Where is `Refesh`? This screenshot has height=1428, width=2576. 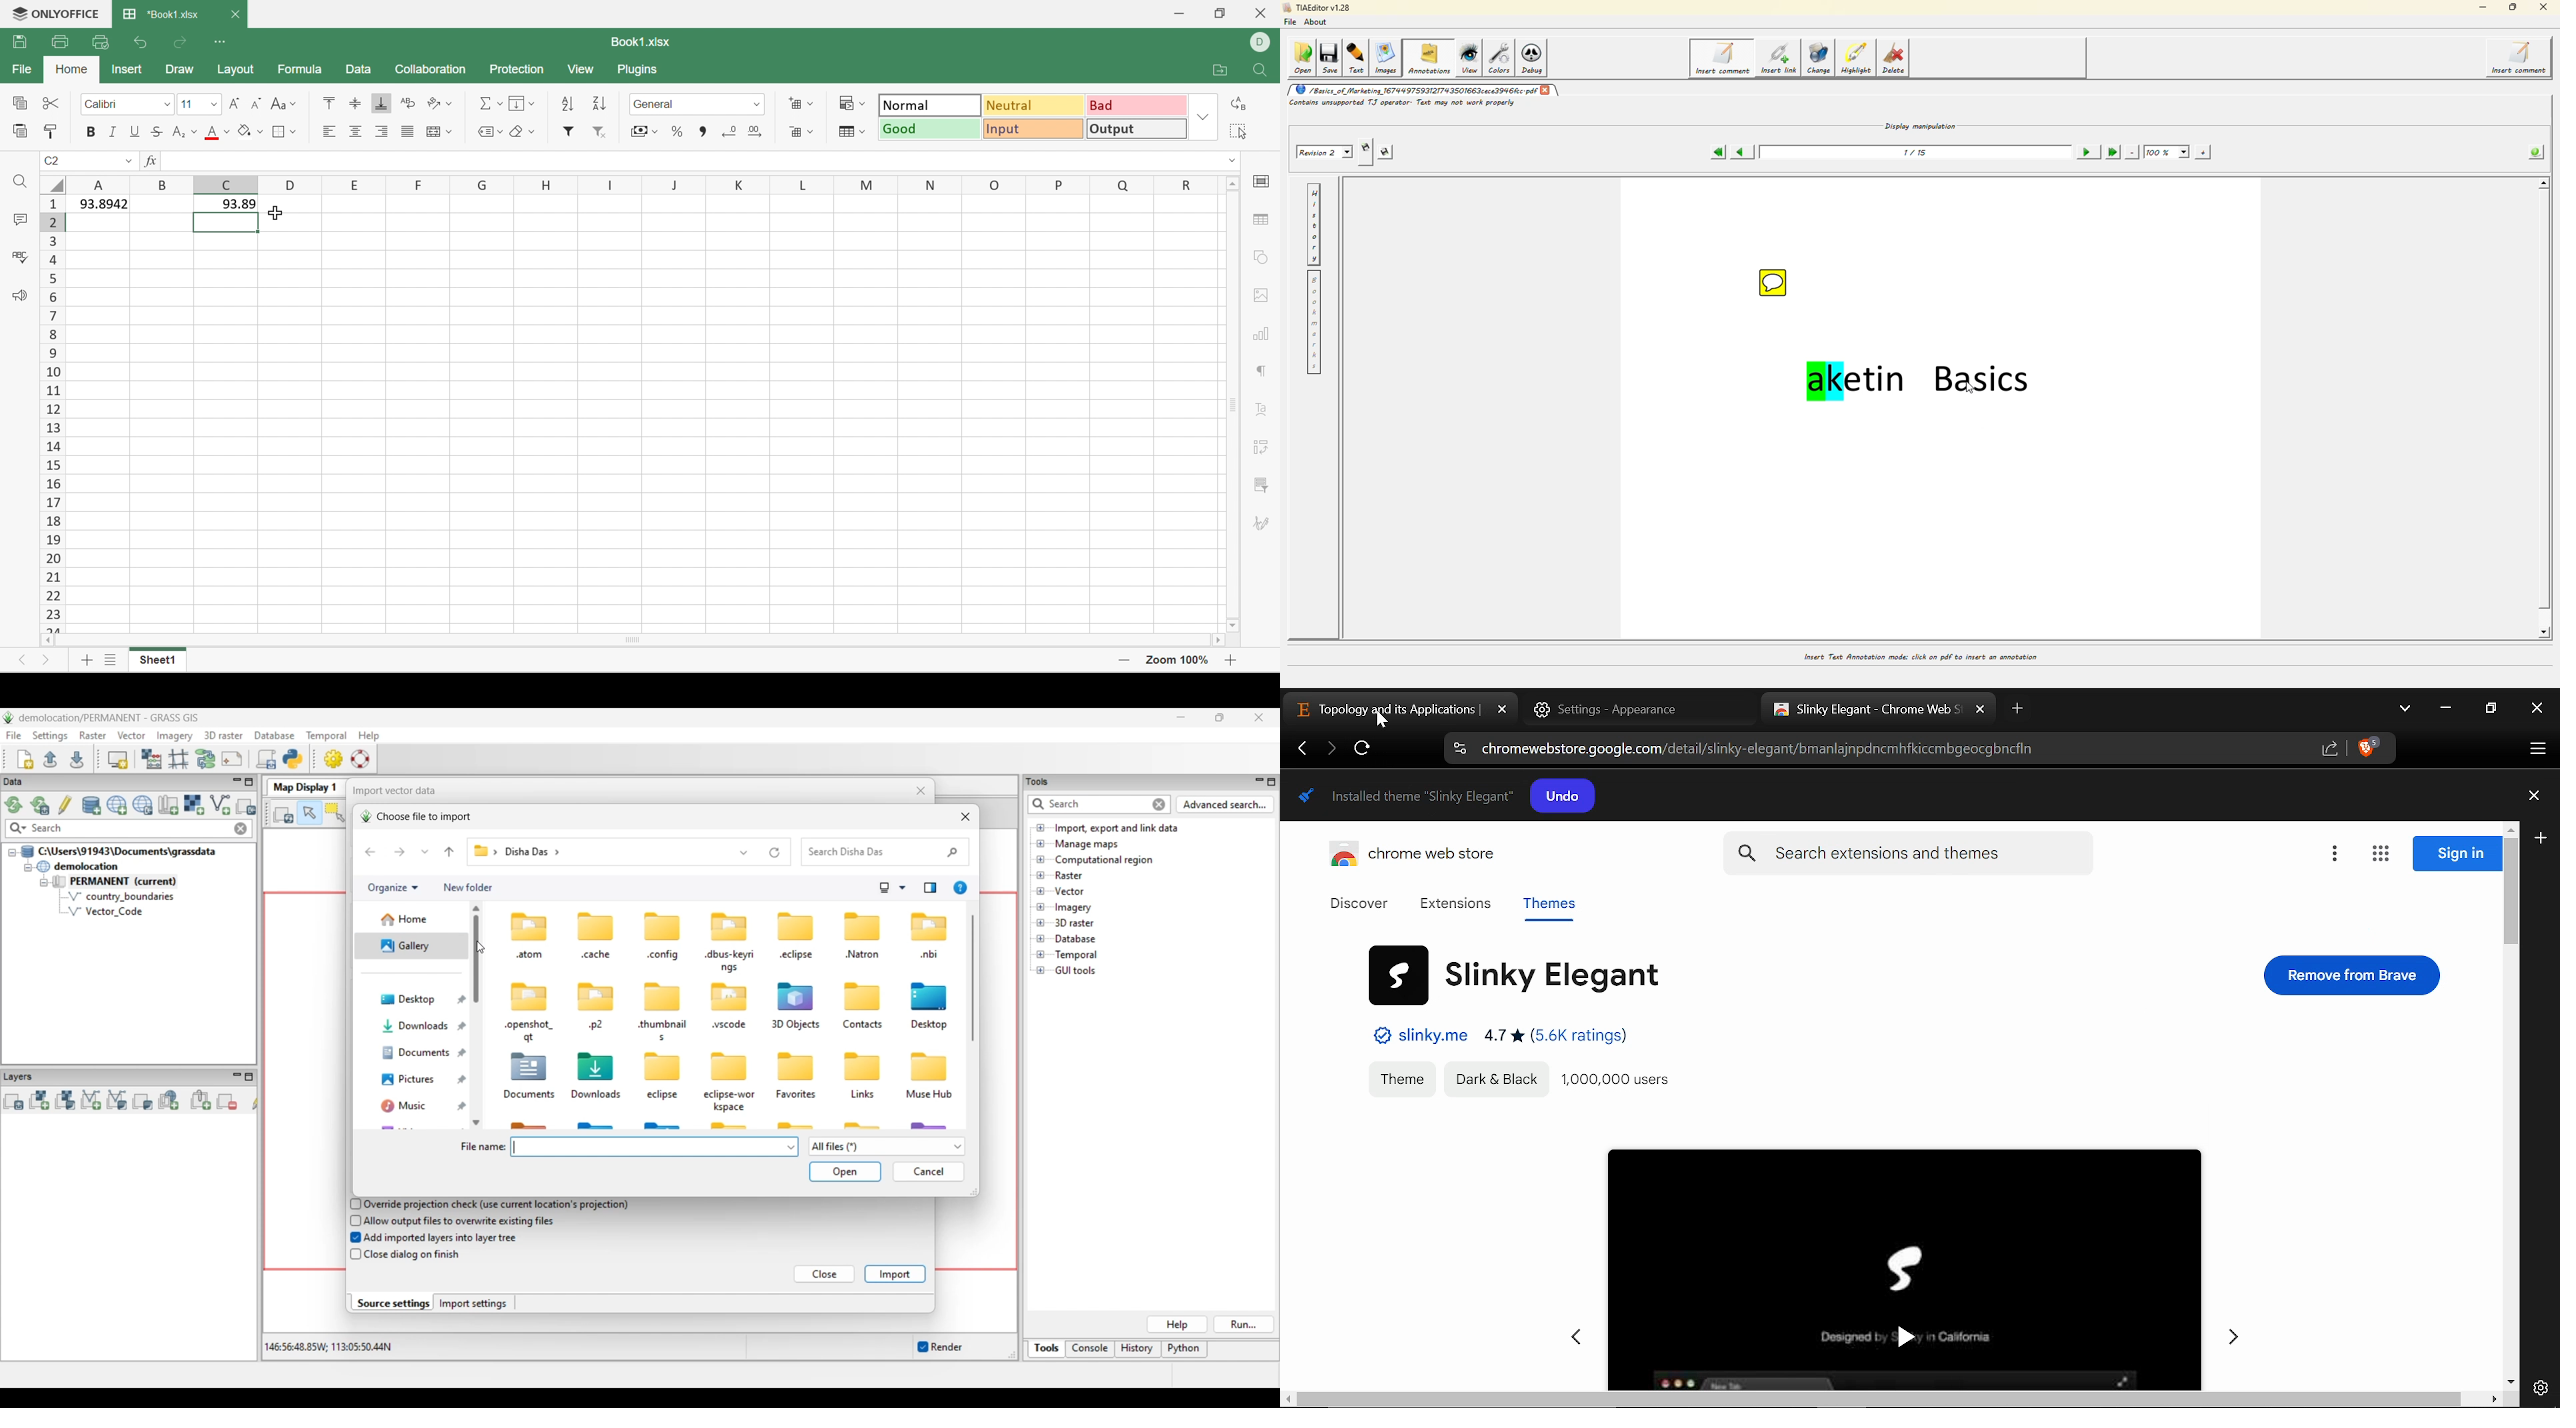 Refesh is located at coordinates (1363, 751).